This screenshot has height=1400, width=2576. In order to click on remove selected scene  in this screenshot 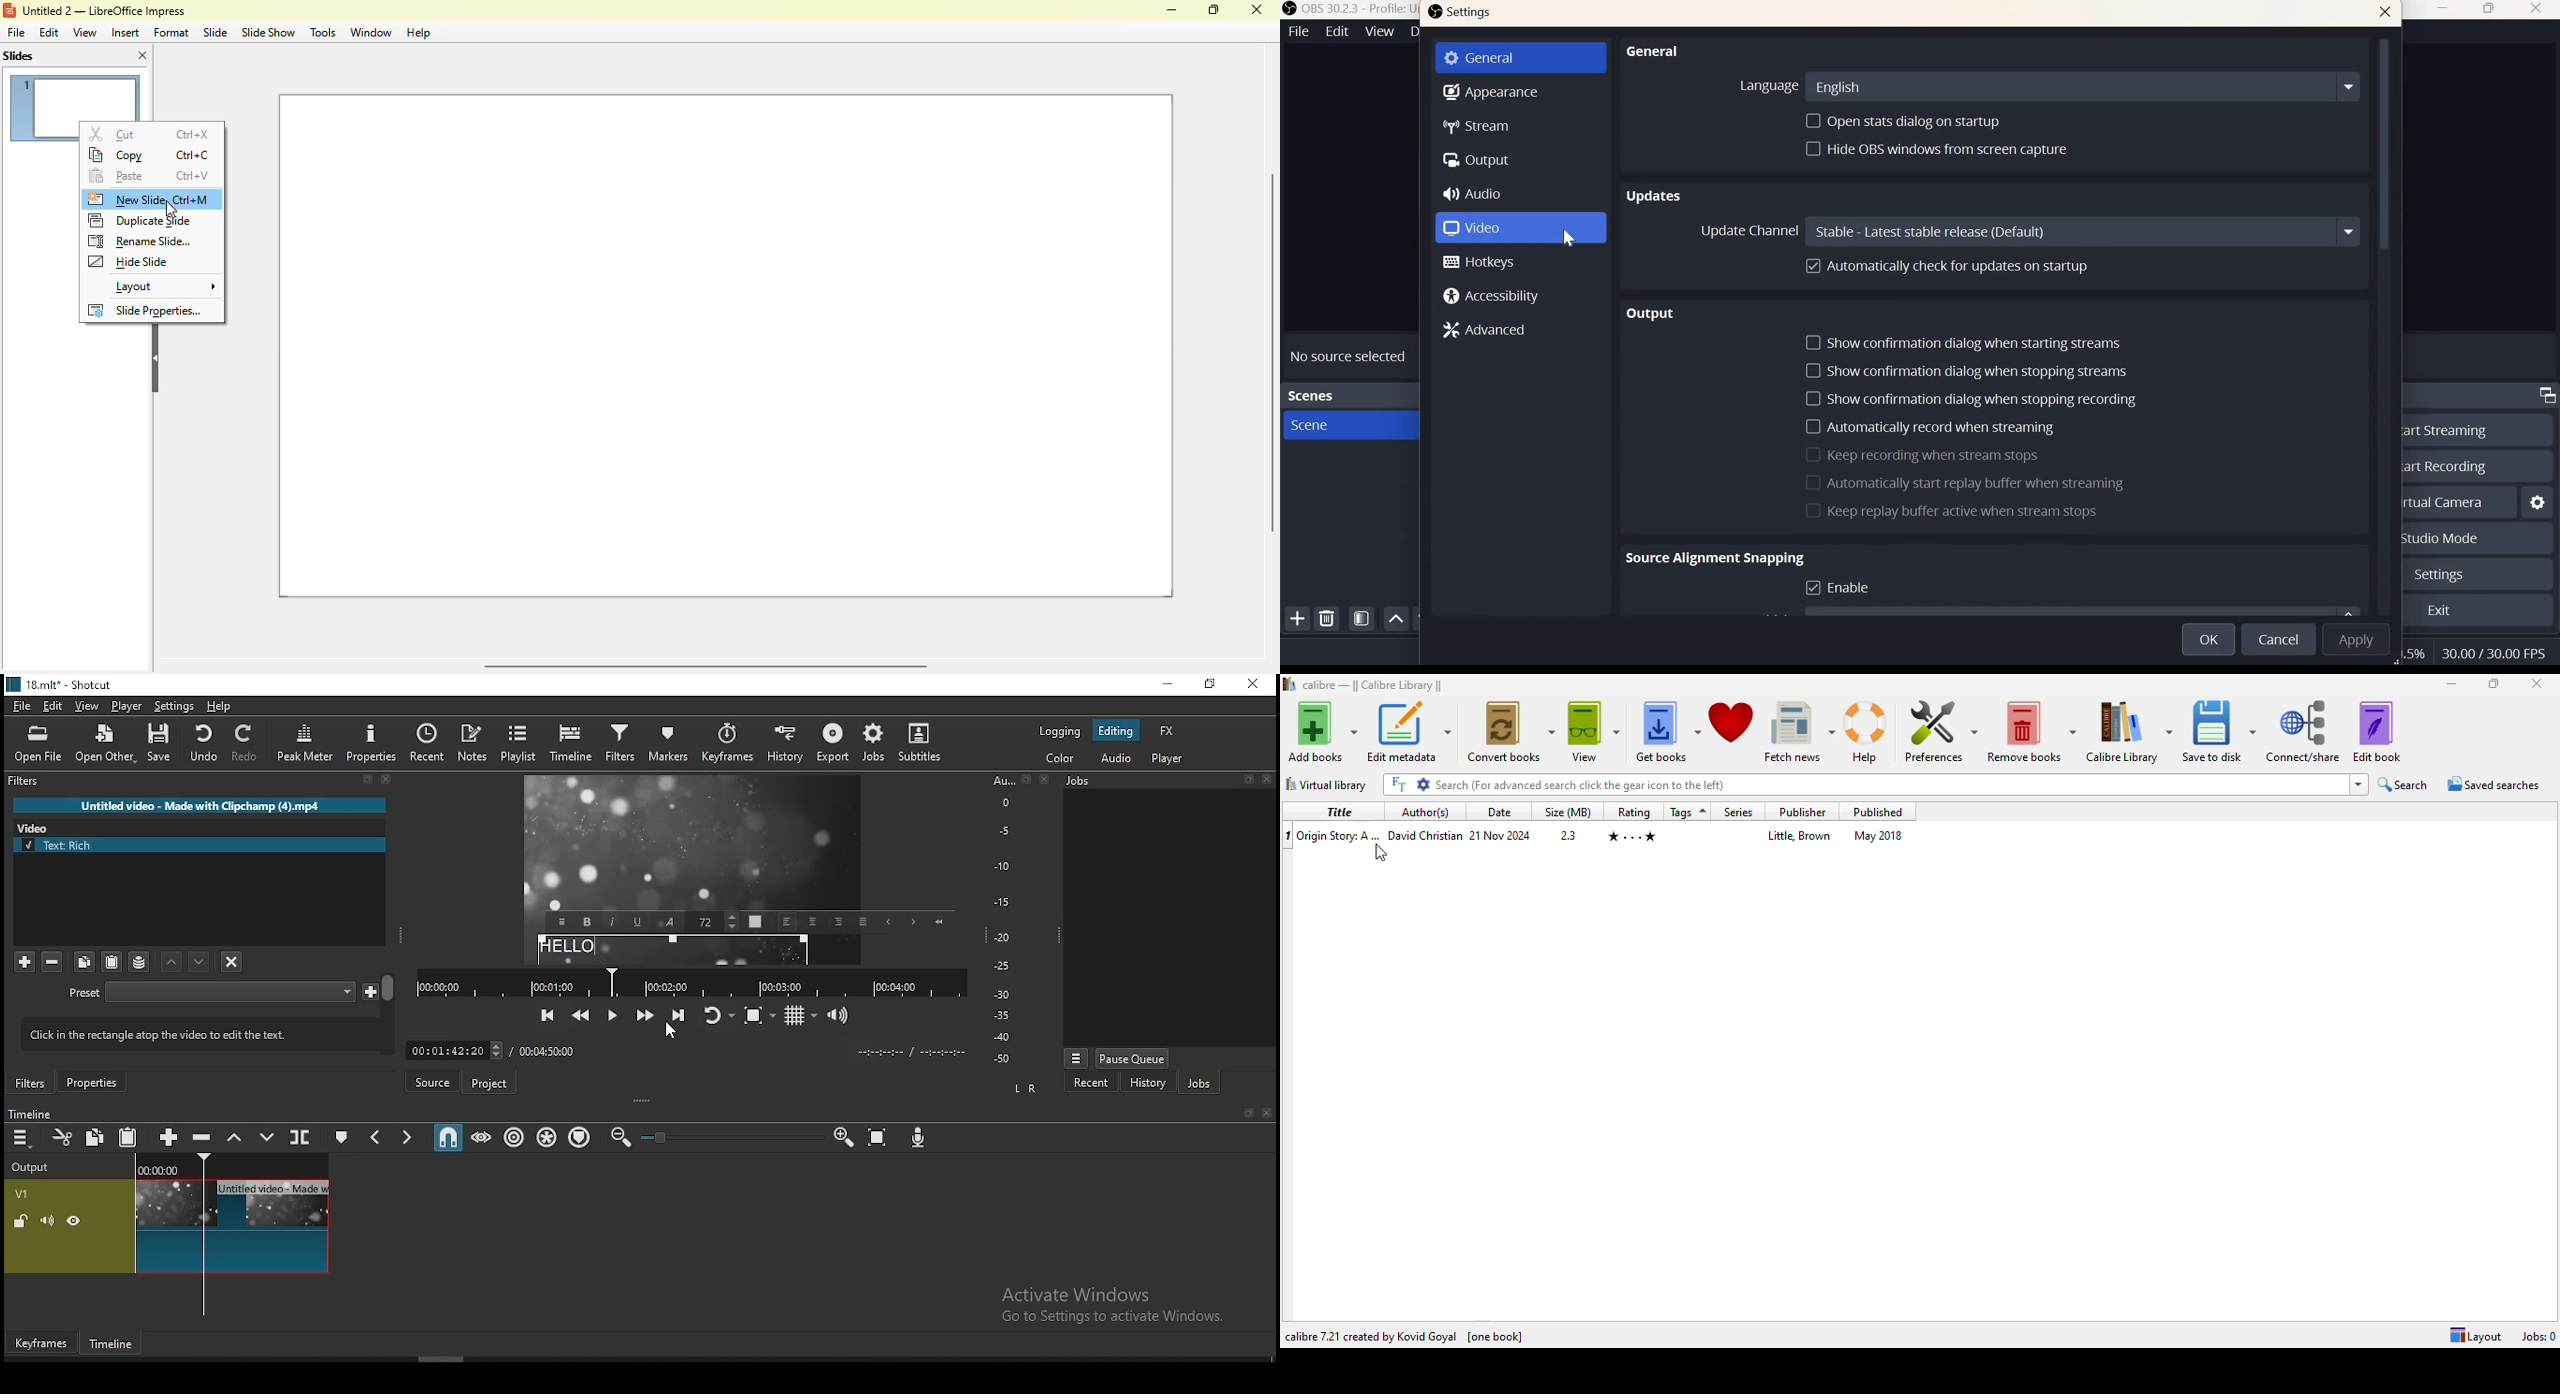, I will do `click(1327, 619)`.